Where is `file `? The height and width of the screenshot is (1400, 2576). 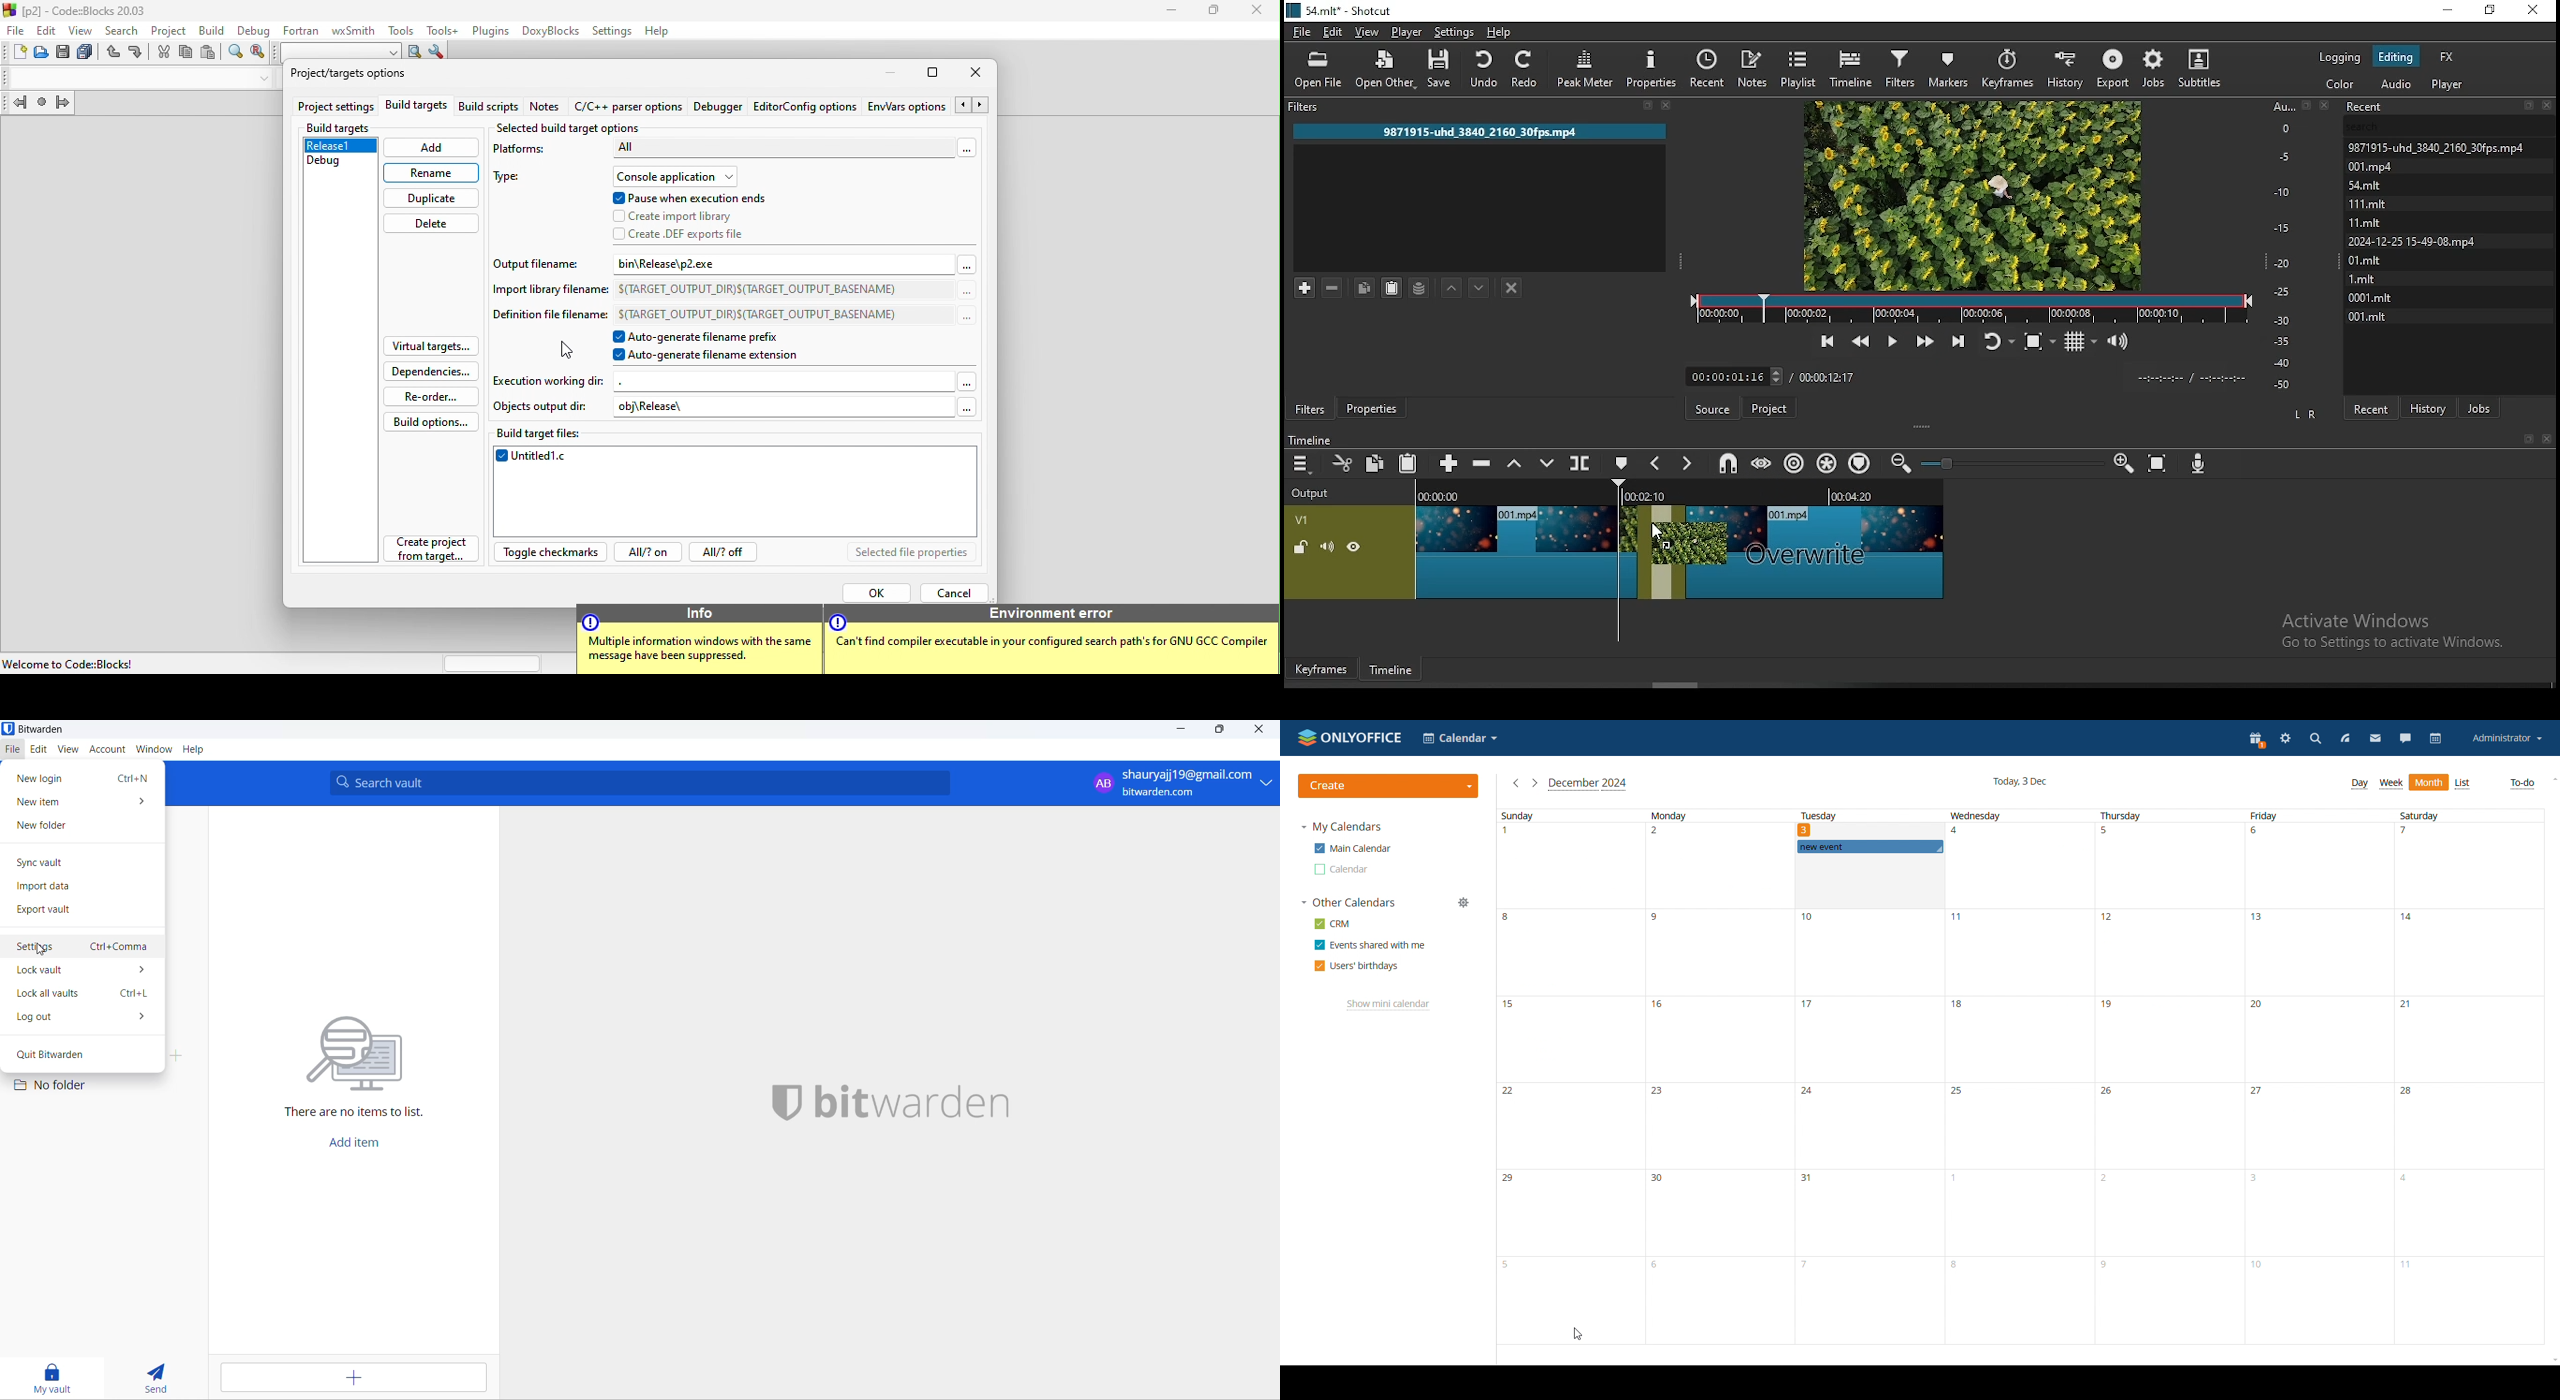
file  is located at coordinates (14, 751).